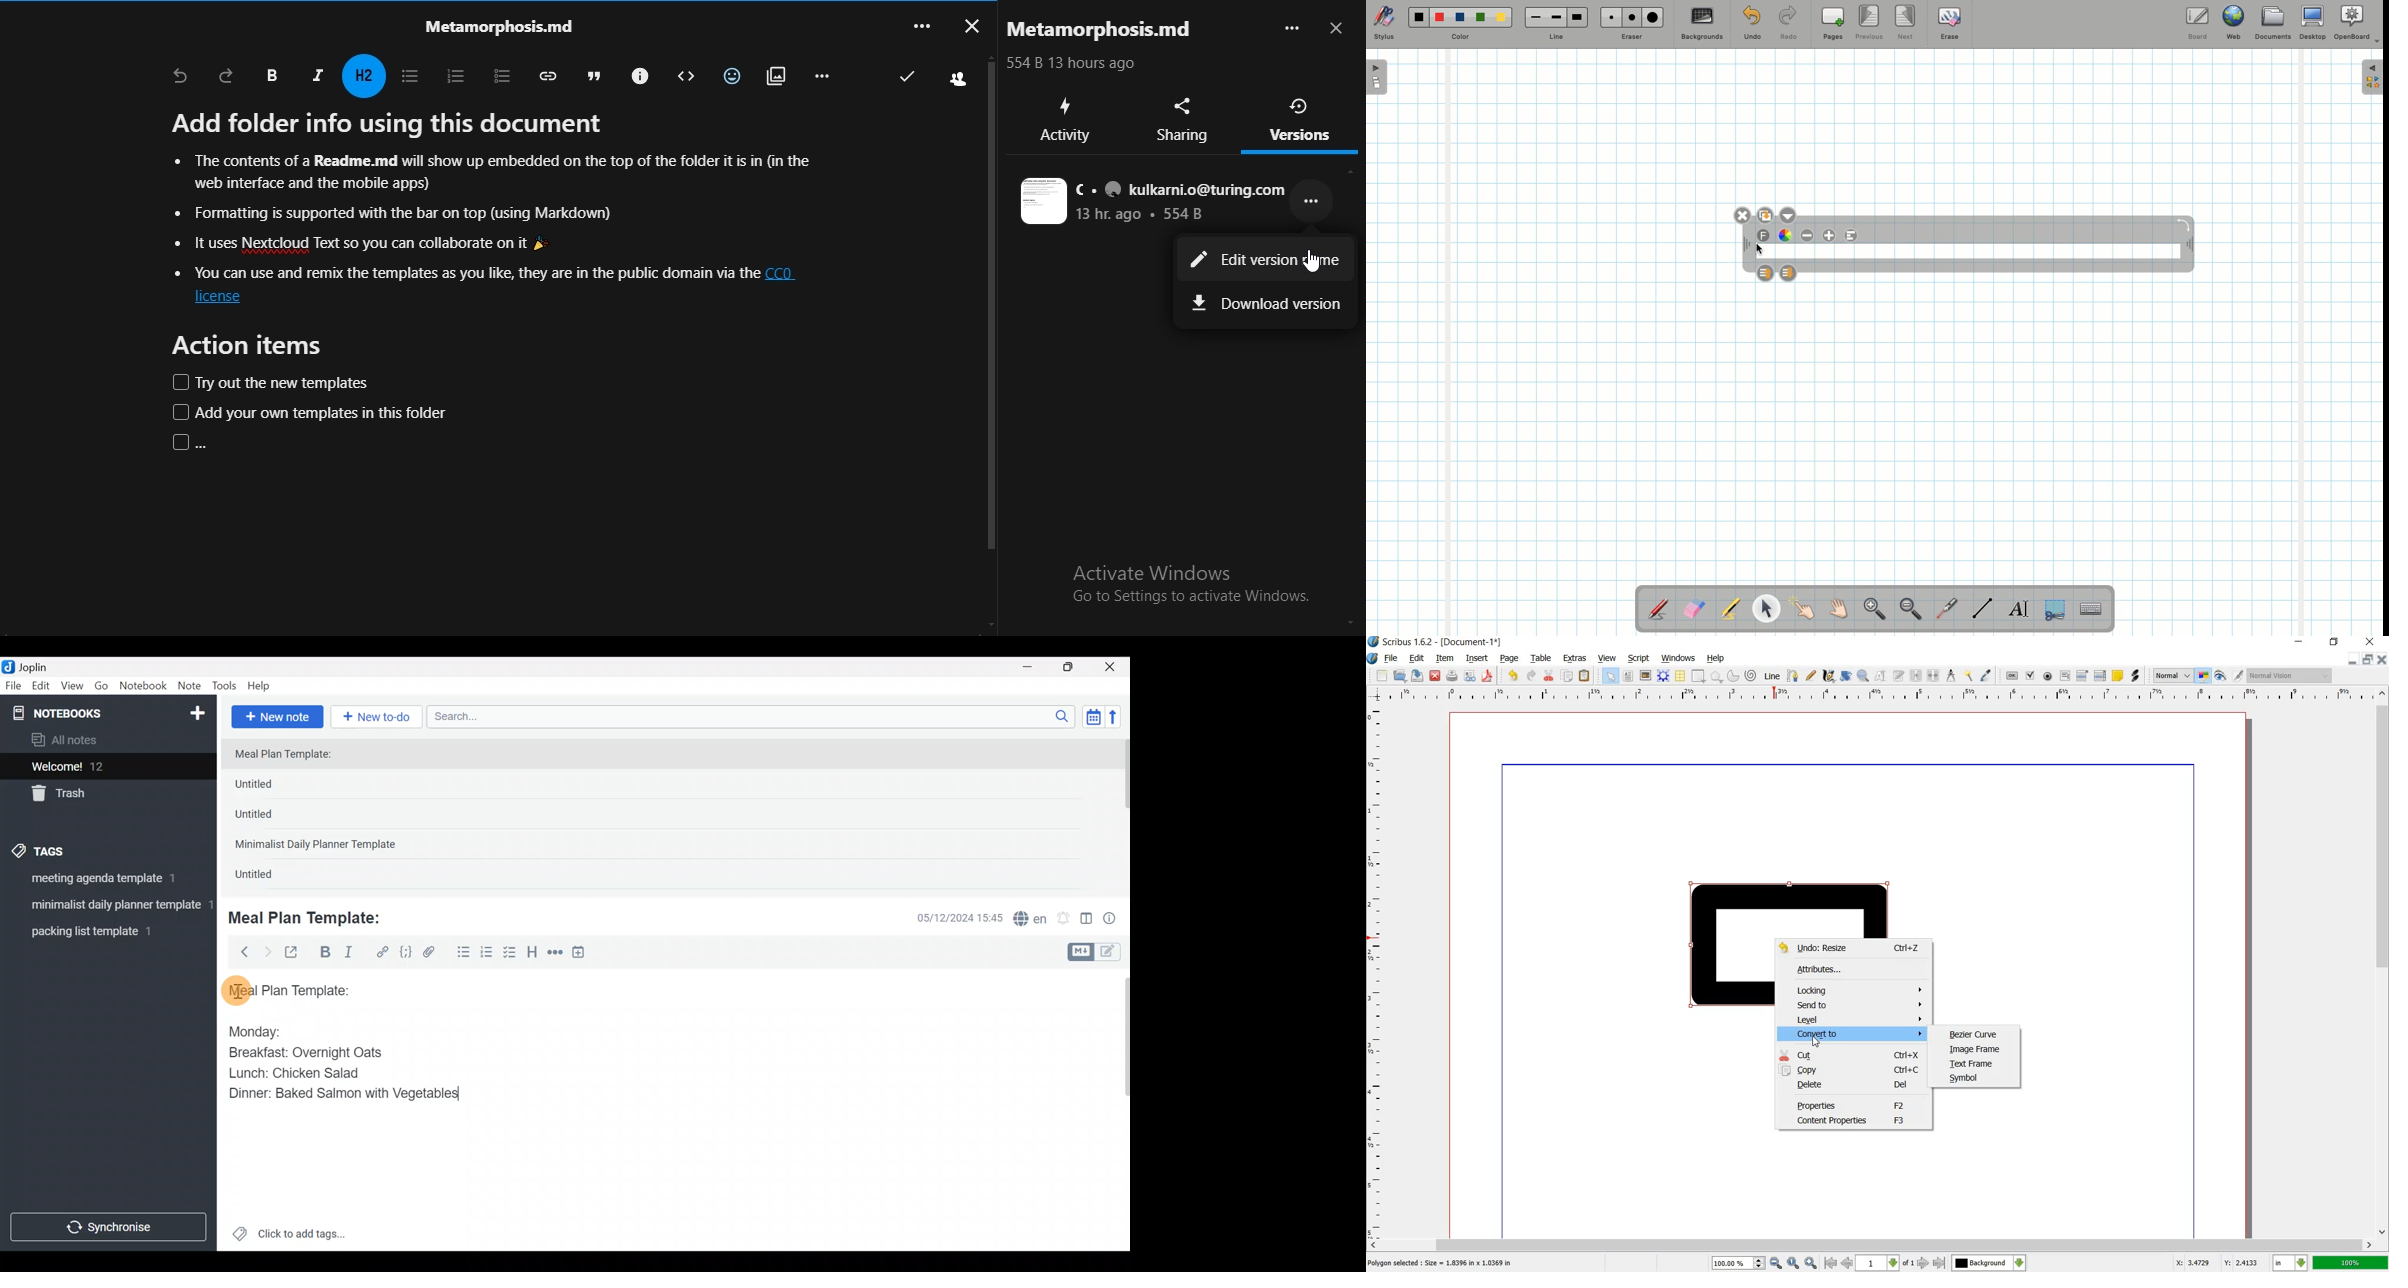 Image resolution: width=2408 pixels, height=1288 pixels. Describe the element at coordinates (1856, 989) in the screenshot. I see `LOCKING` at that location.